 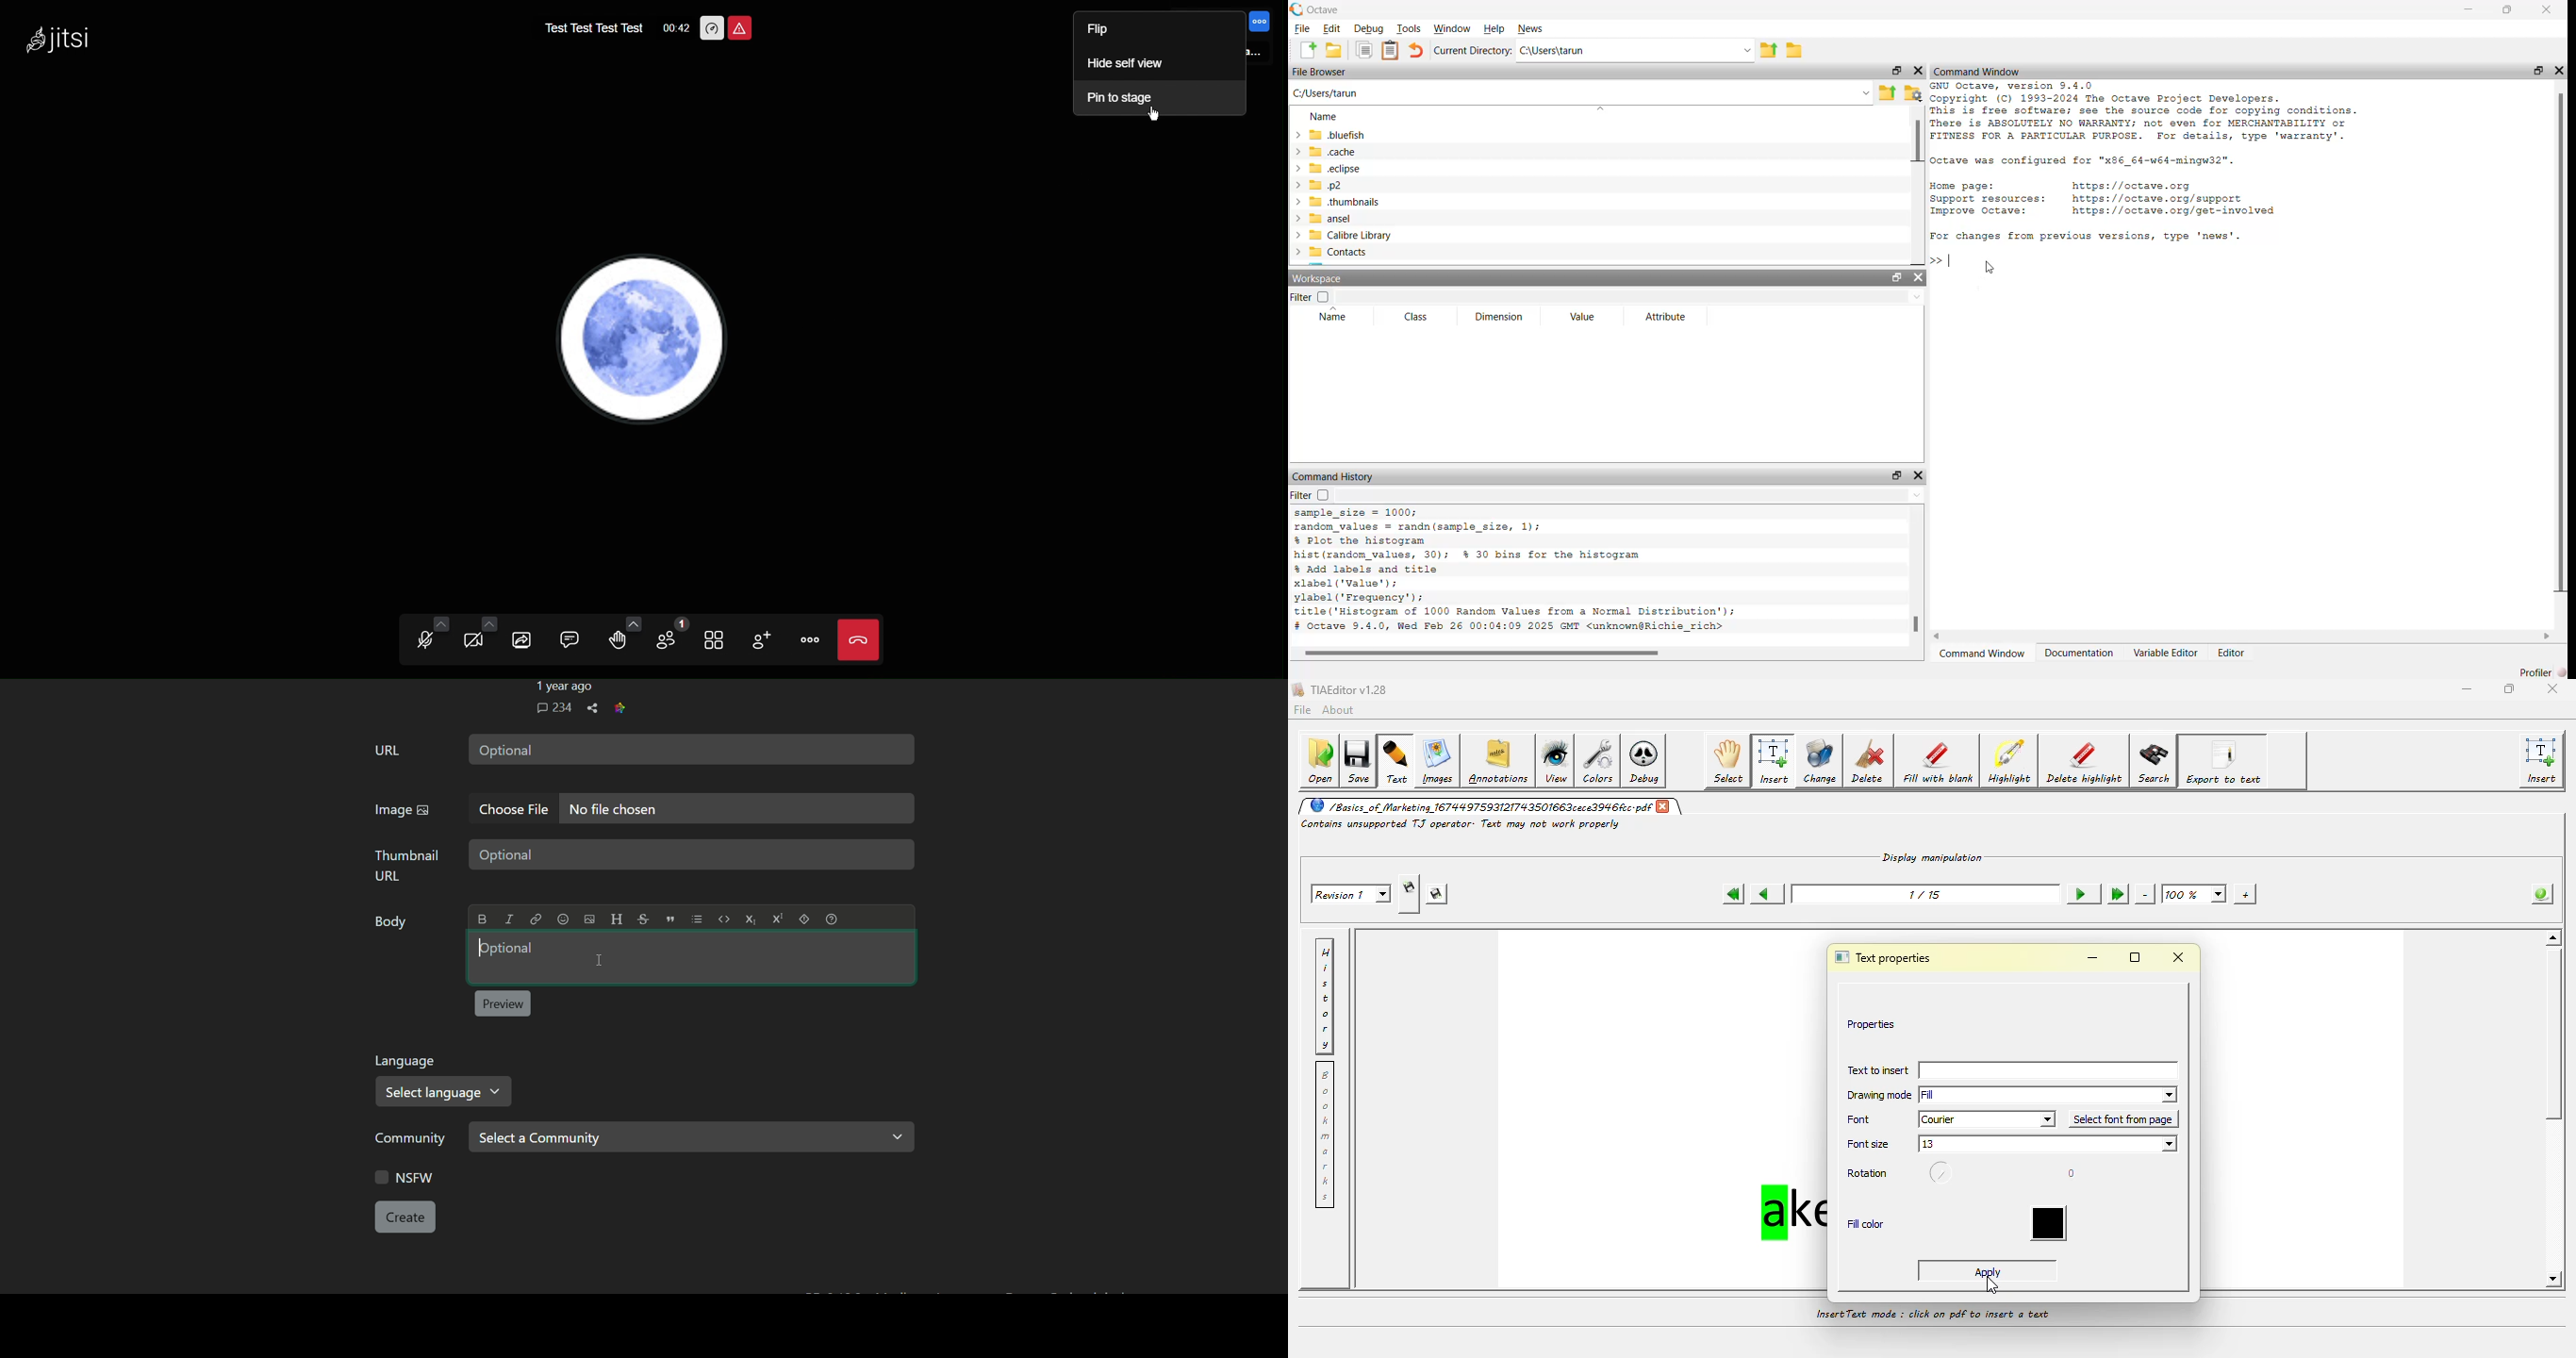 I want to click on community, so click(x=412, y=1142).